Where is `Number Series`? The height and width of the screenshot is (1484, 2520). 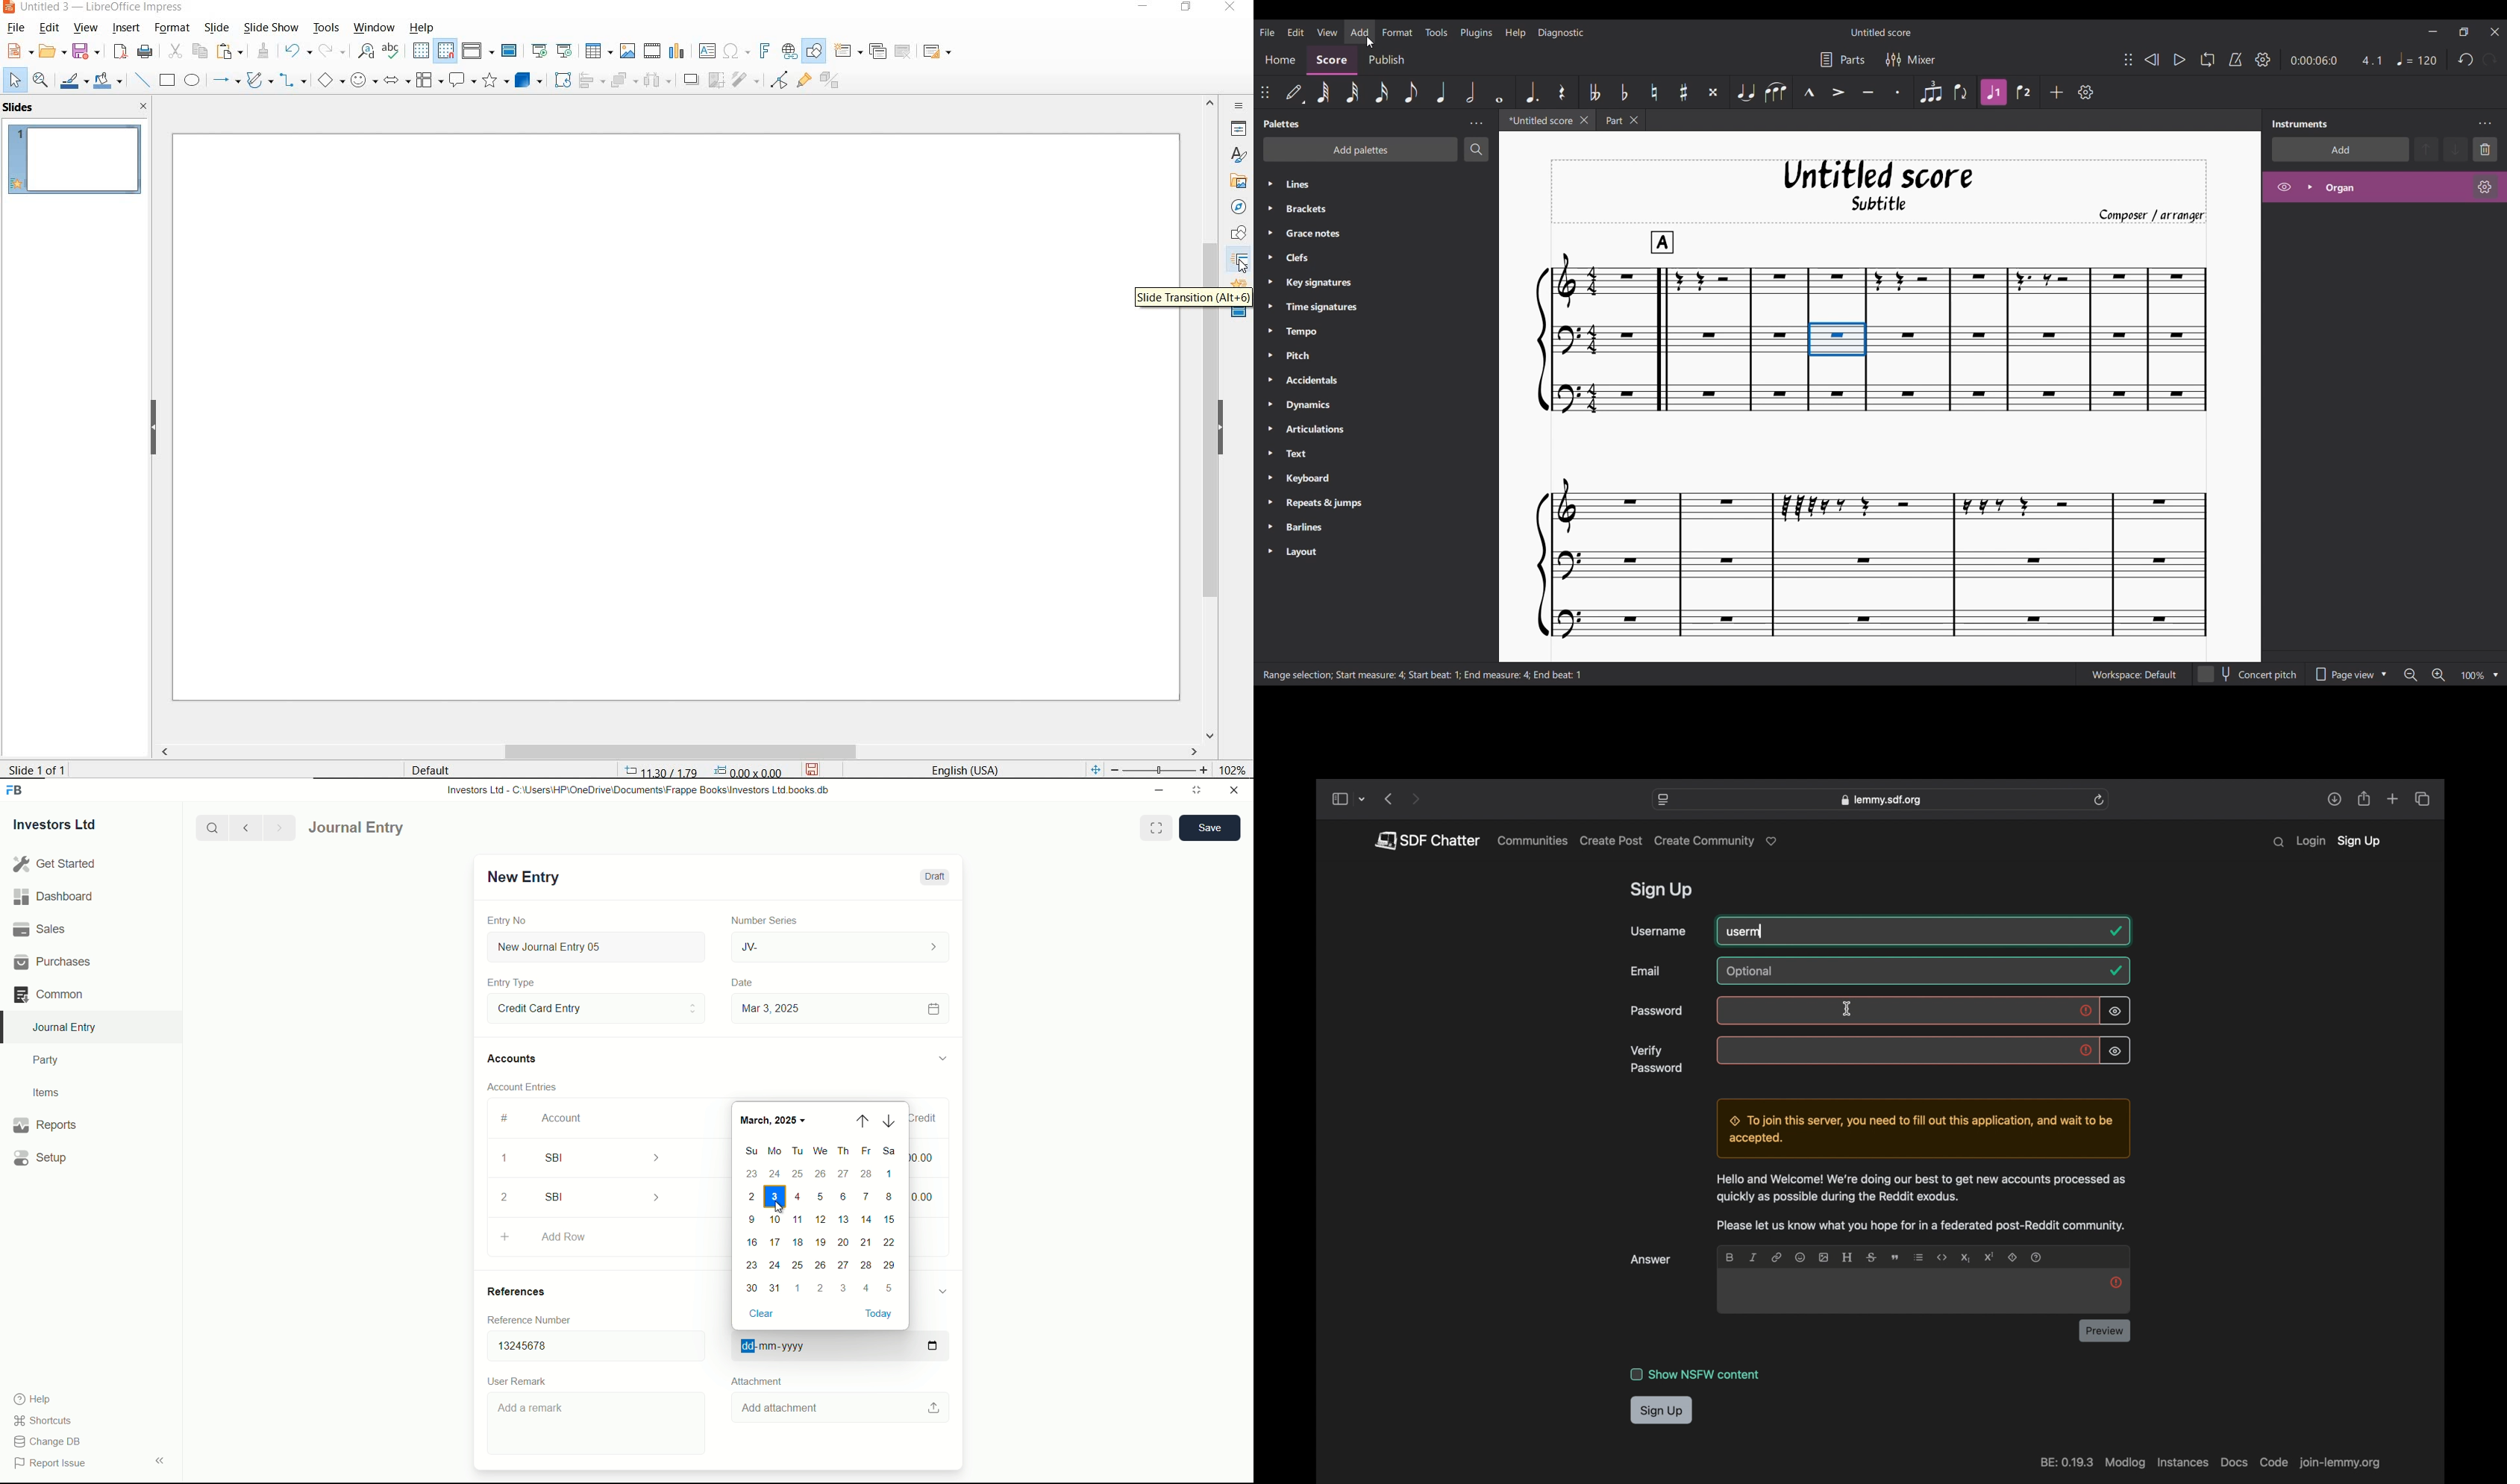
Number Series is located at coordinates (759, 919).